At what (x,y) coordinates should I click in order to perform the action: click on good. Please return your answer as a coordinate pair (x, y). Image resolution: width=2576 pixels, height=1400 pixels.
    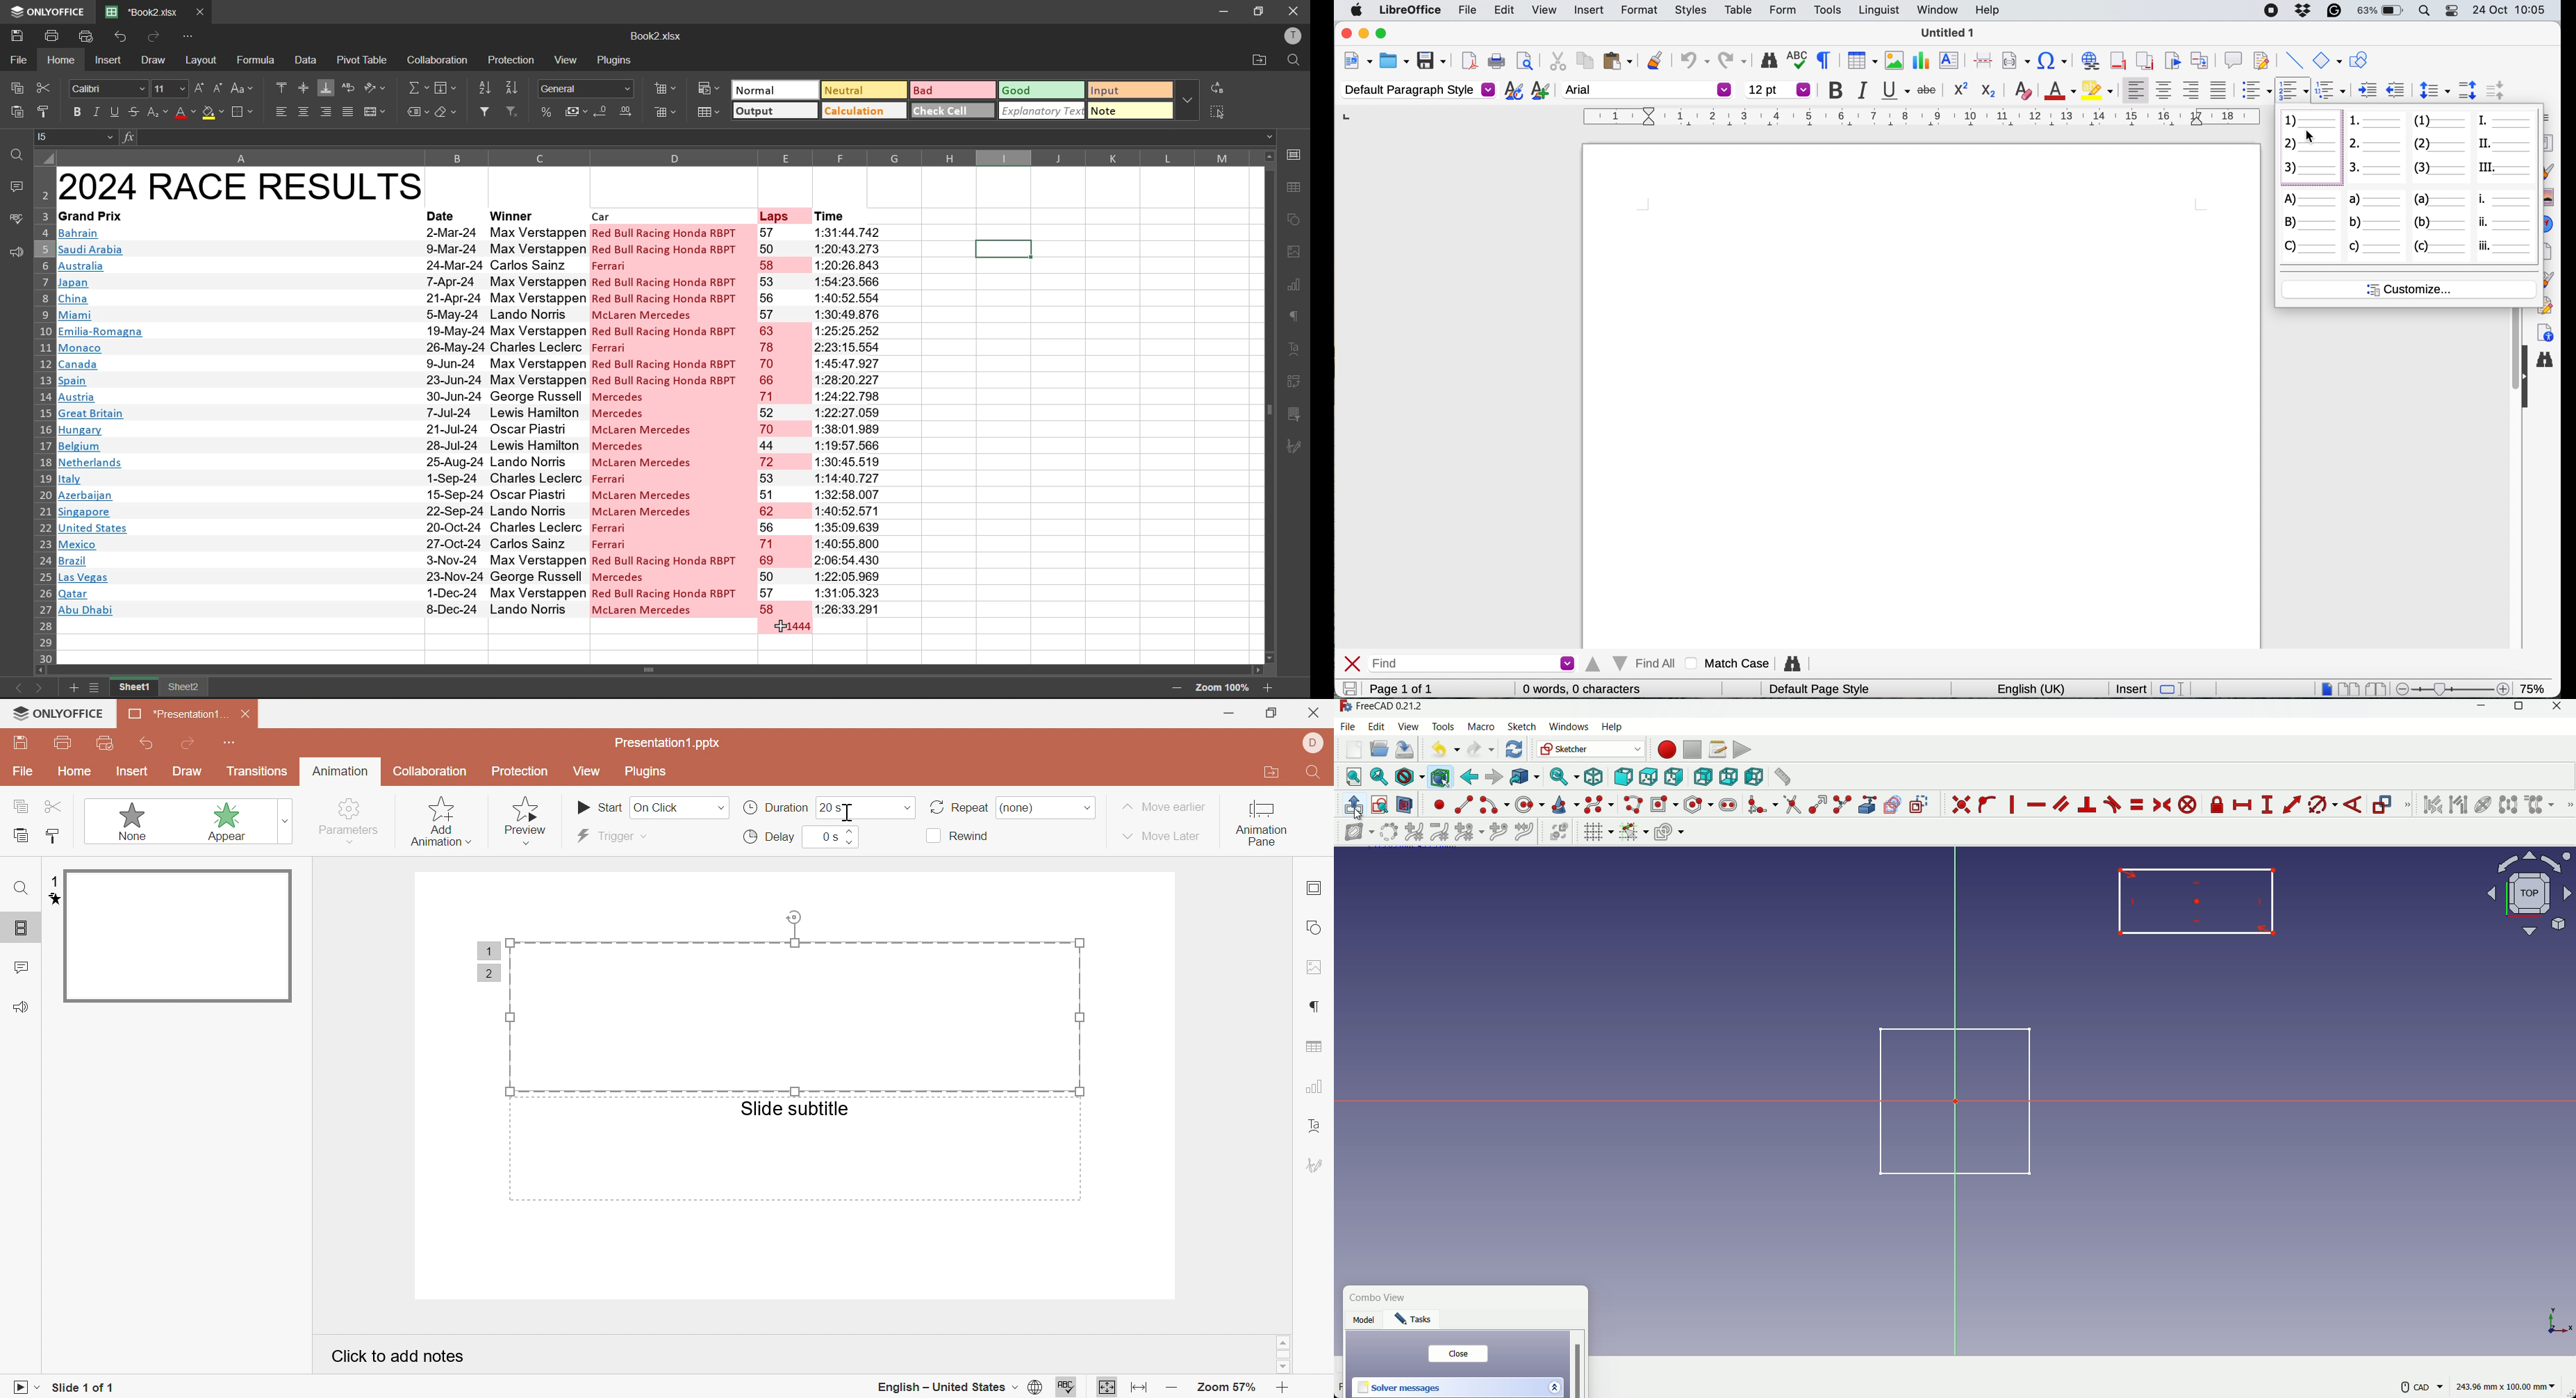
    Looking at the image, I should click on (1040, 89).